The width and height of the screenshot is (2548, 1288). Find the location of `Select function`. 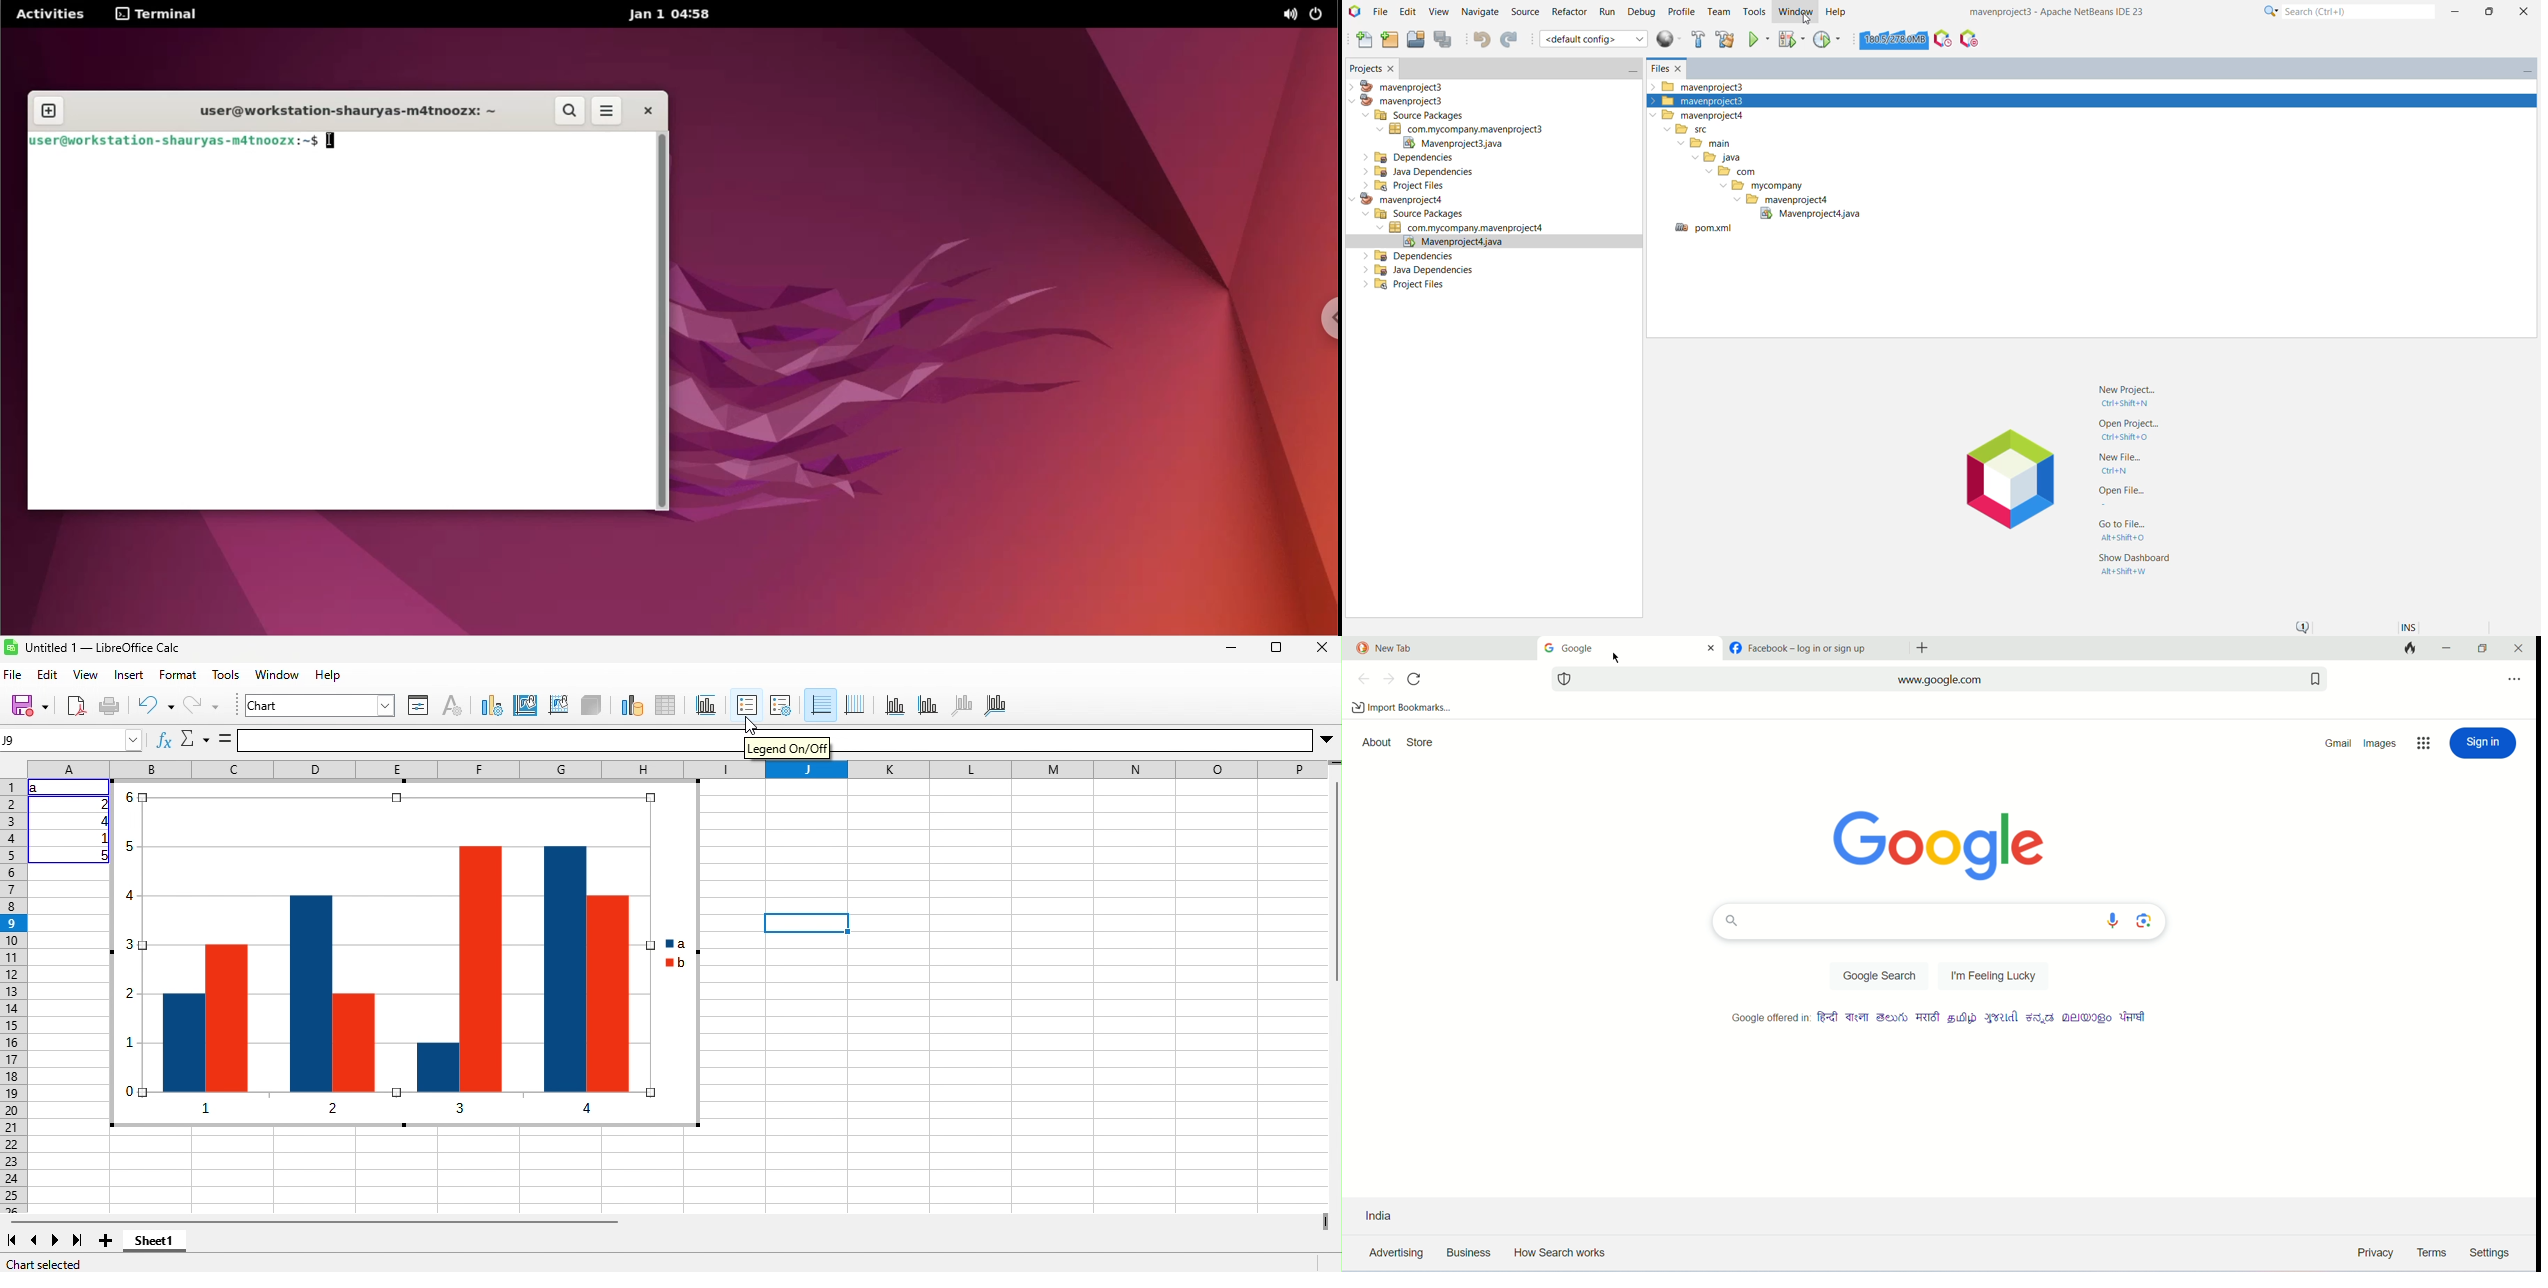

Select function is located at coordinates (196, 739).